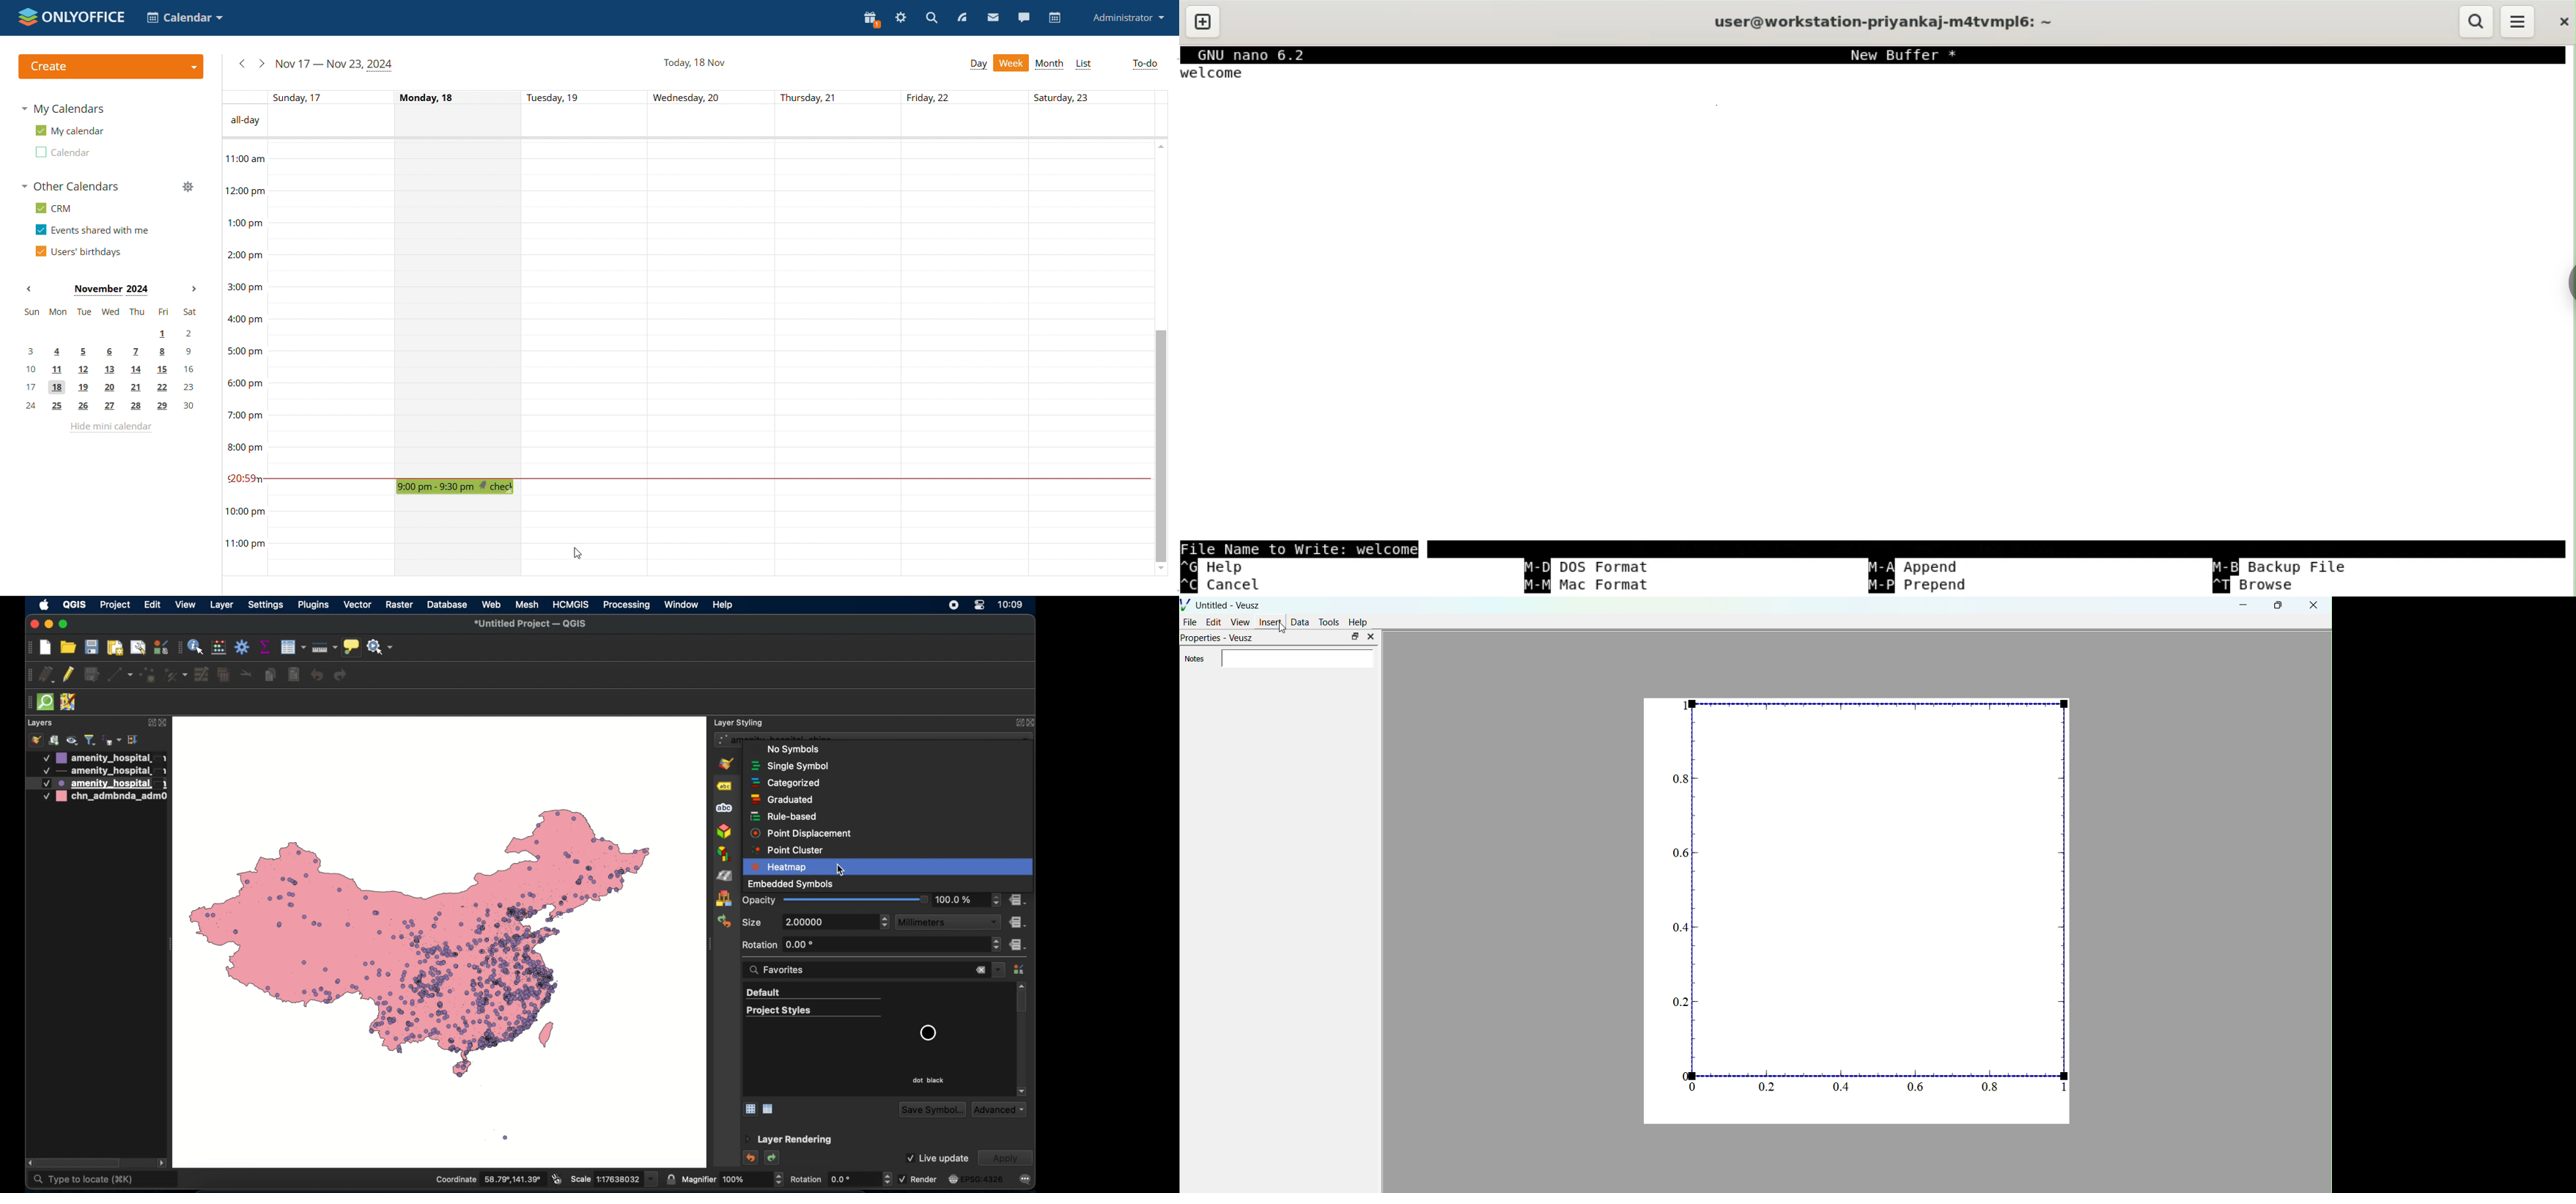 The image size is (2576, 1204). Describe the element at coordinates (186, 18) in the screenshot. I see `select application` at that location.